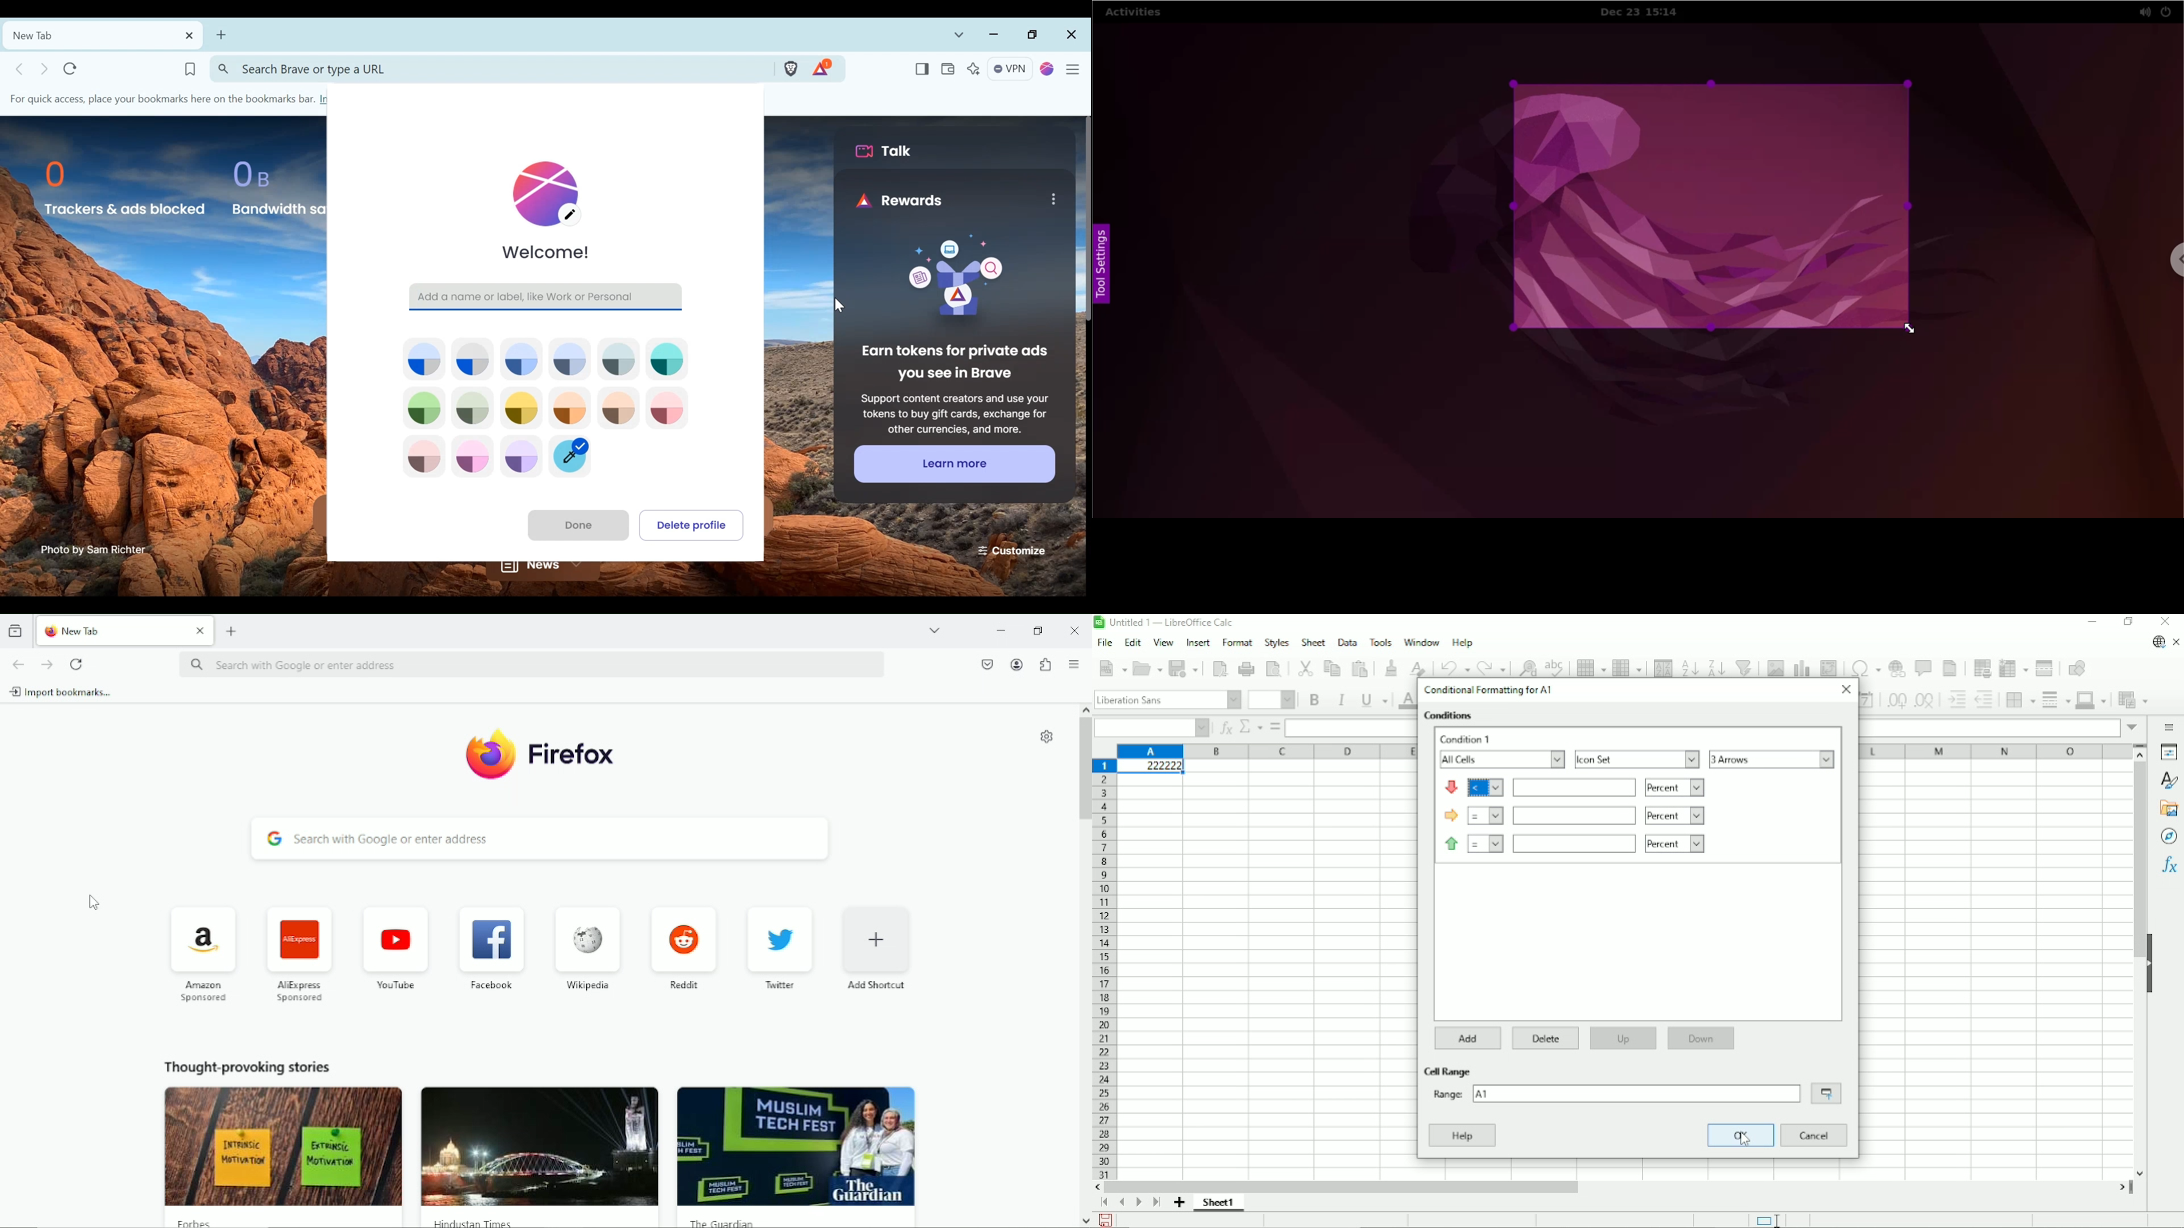  I want to click on Add decimal place, so click(1895, 701).